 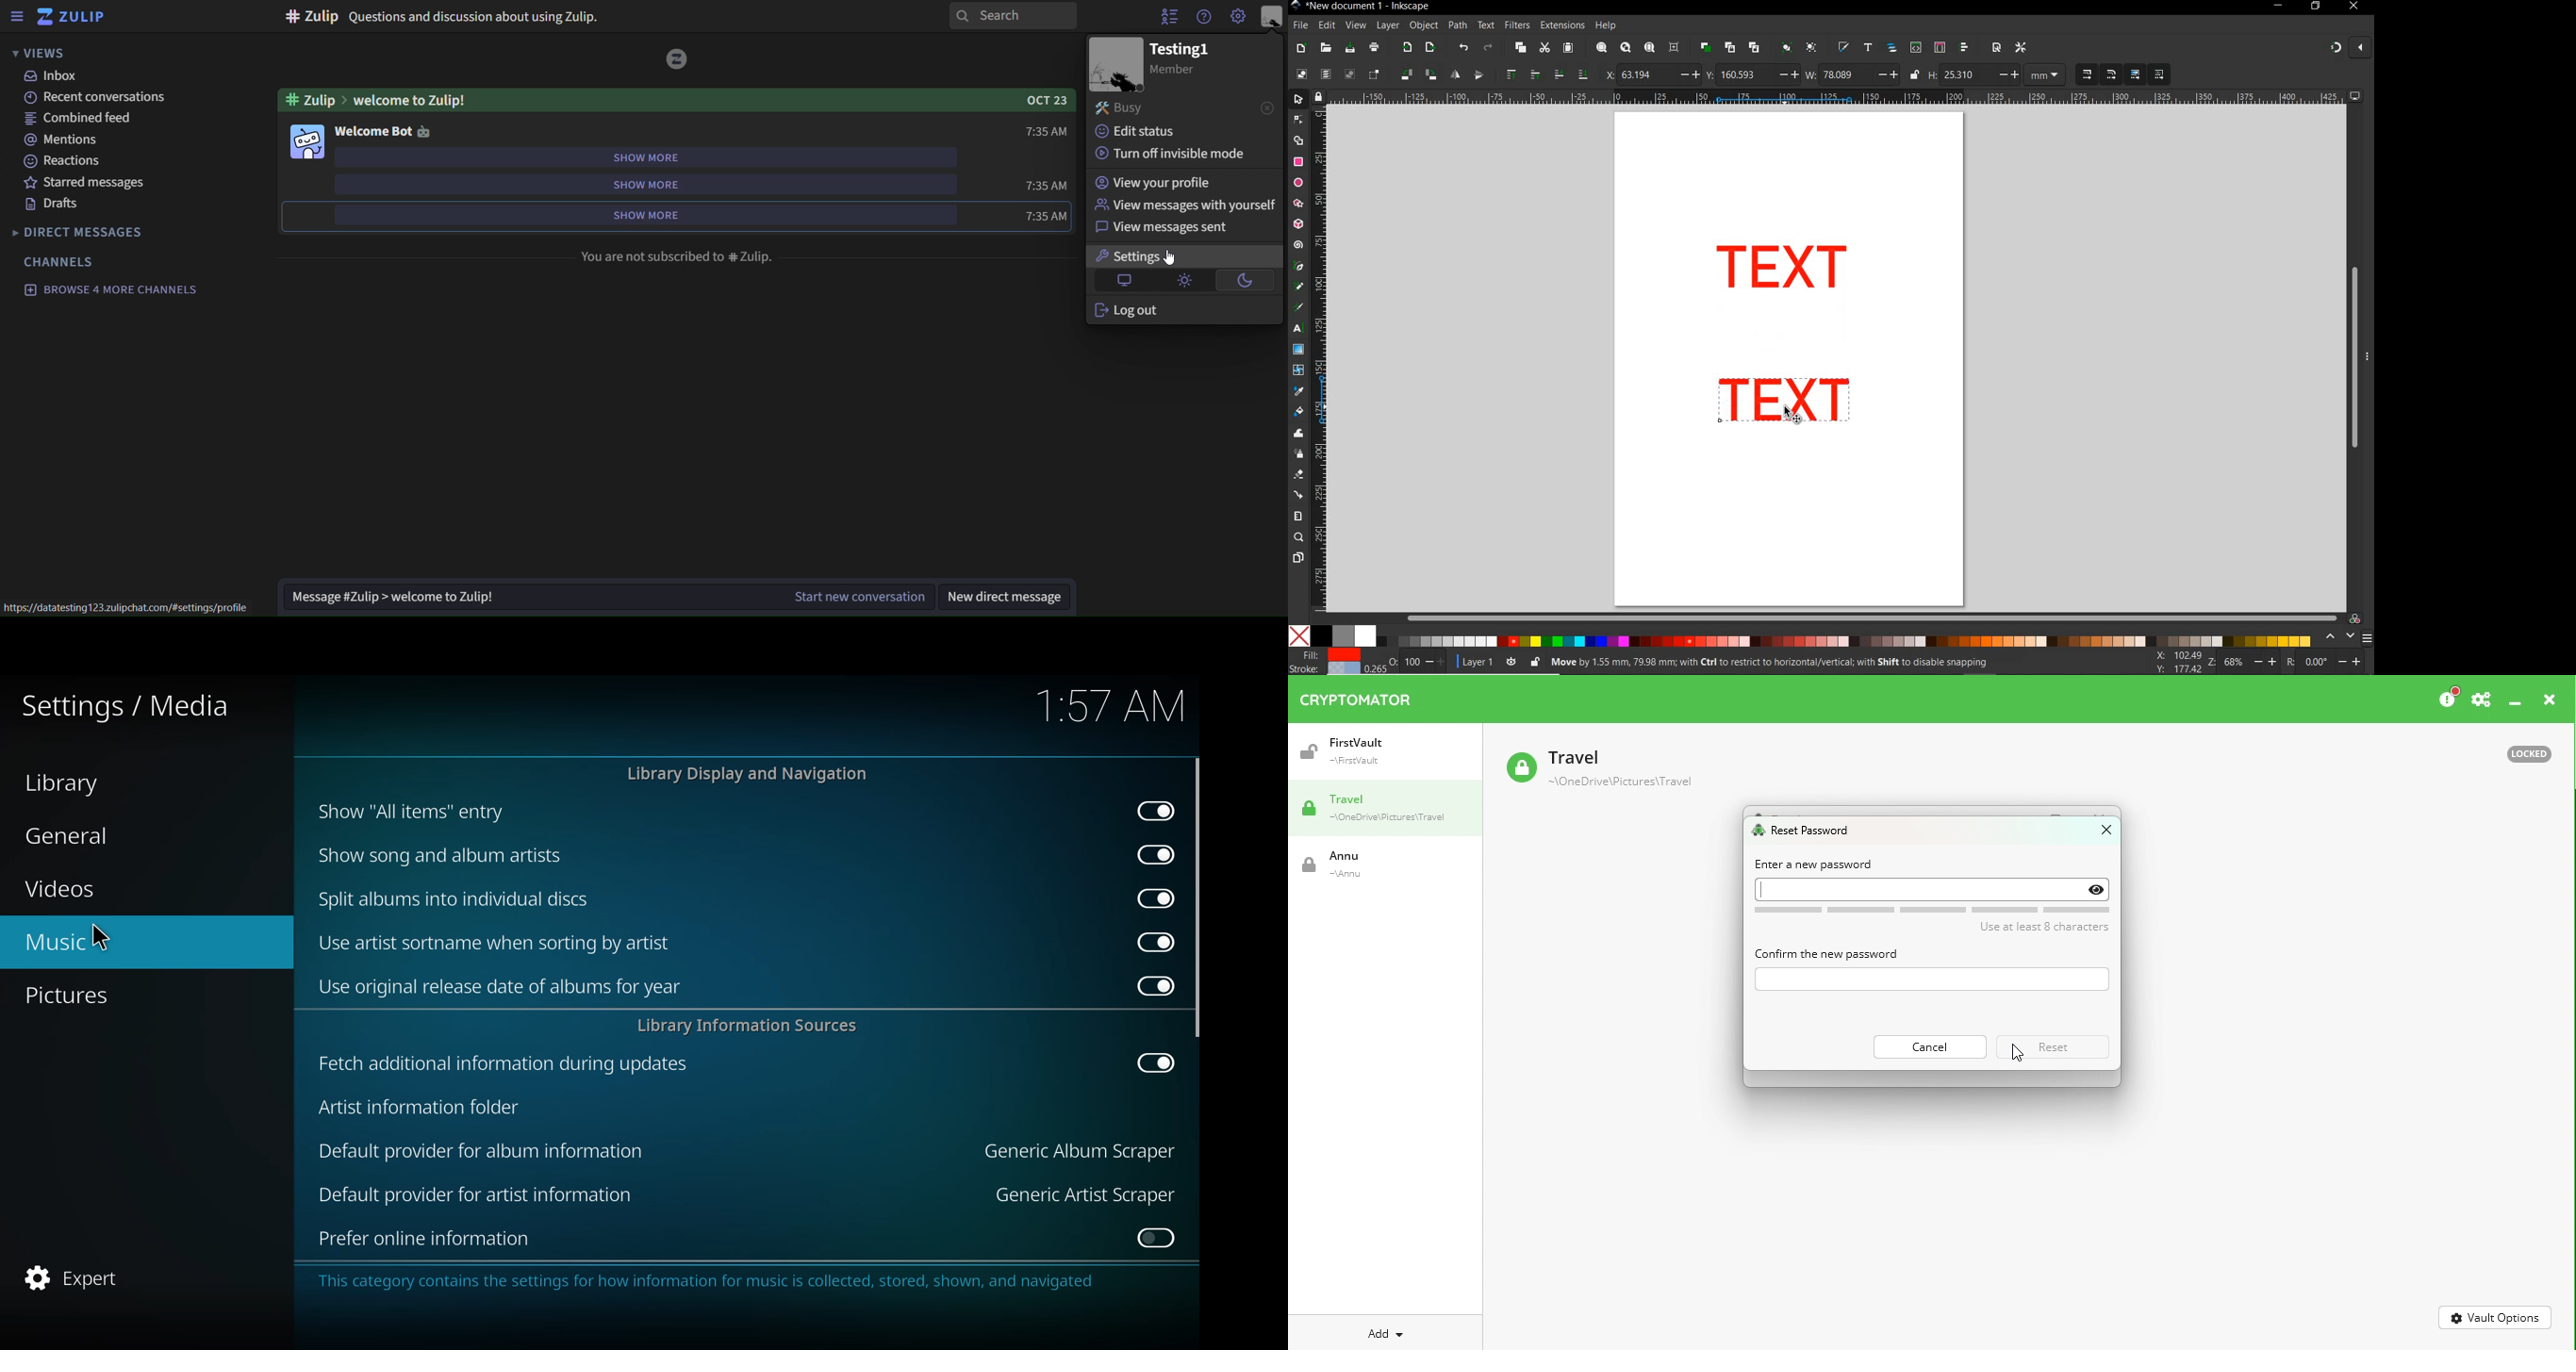 What do you see at coordinates (1650, 74) in the screenshot?
I see `horizontal coordinate of selection` at bounding box center [1650, 74].